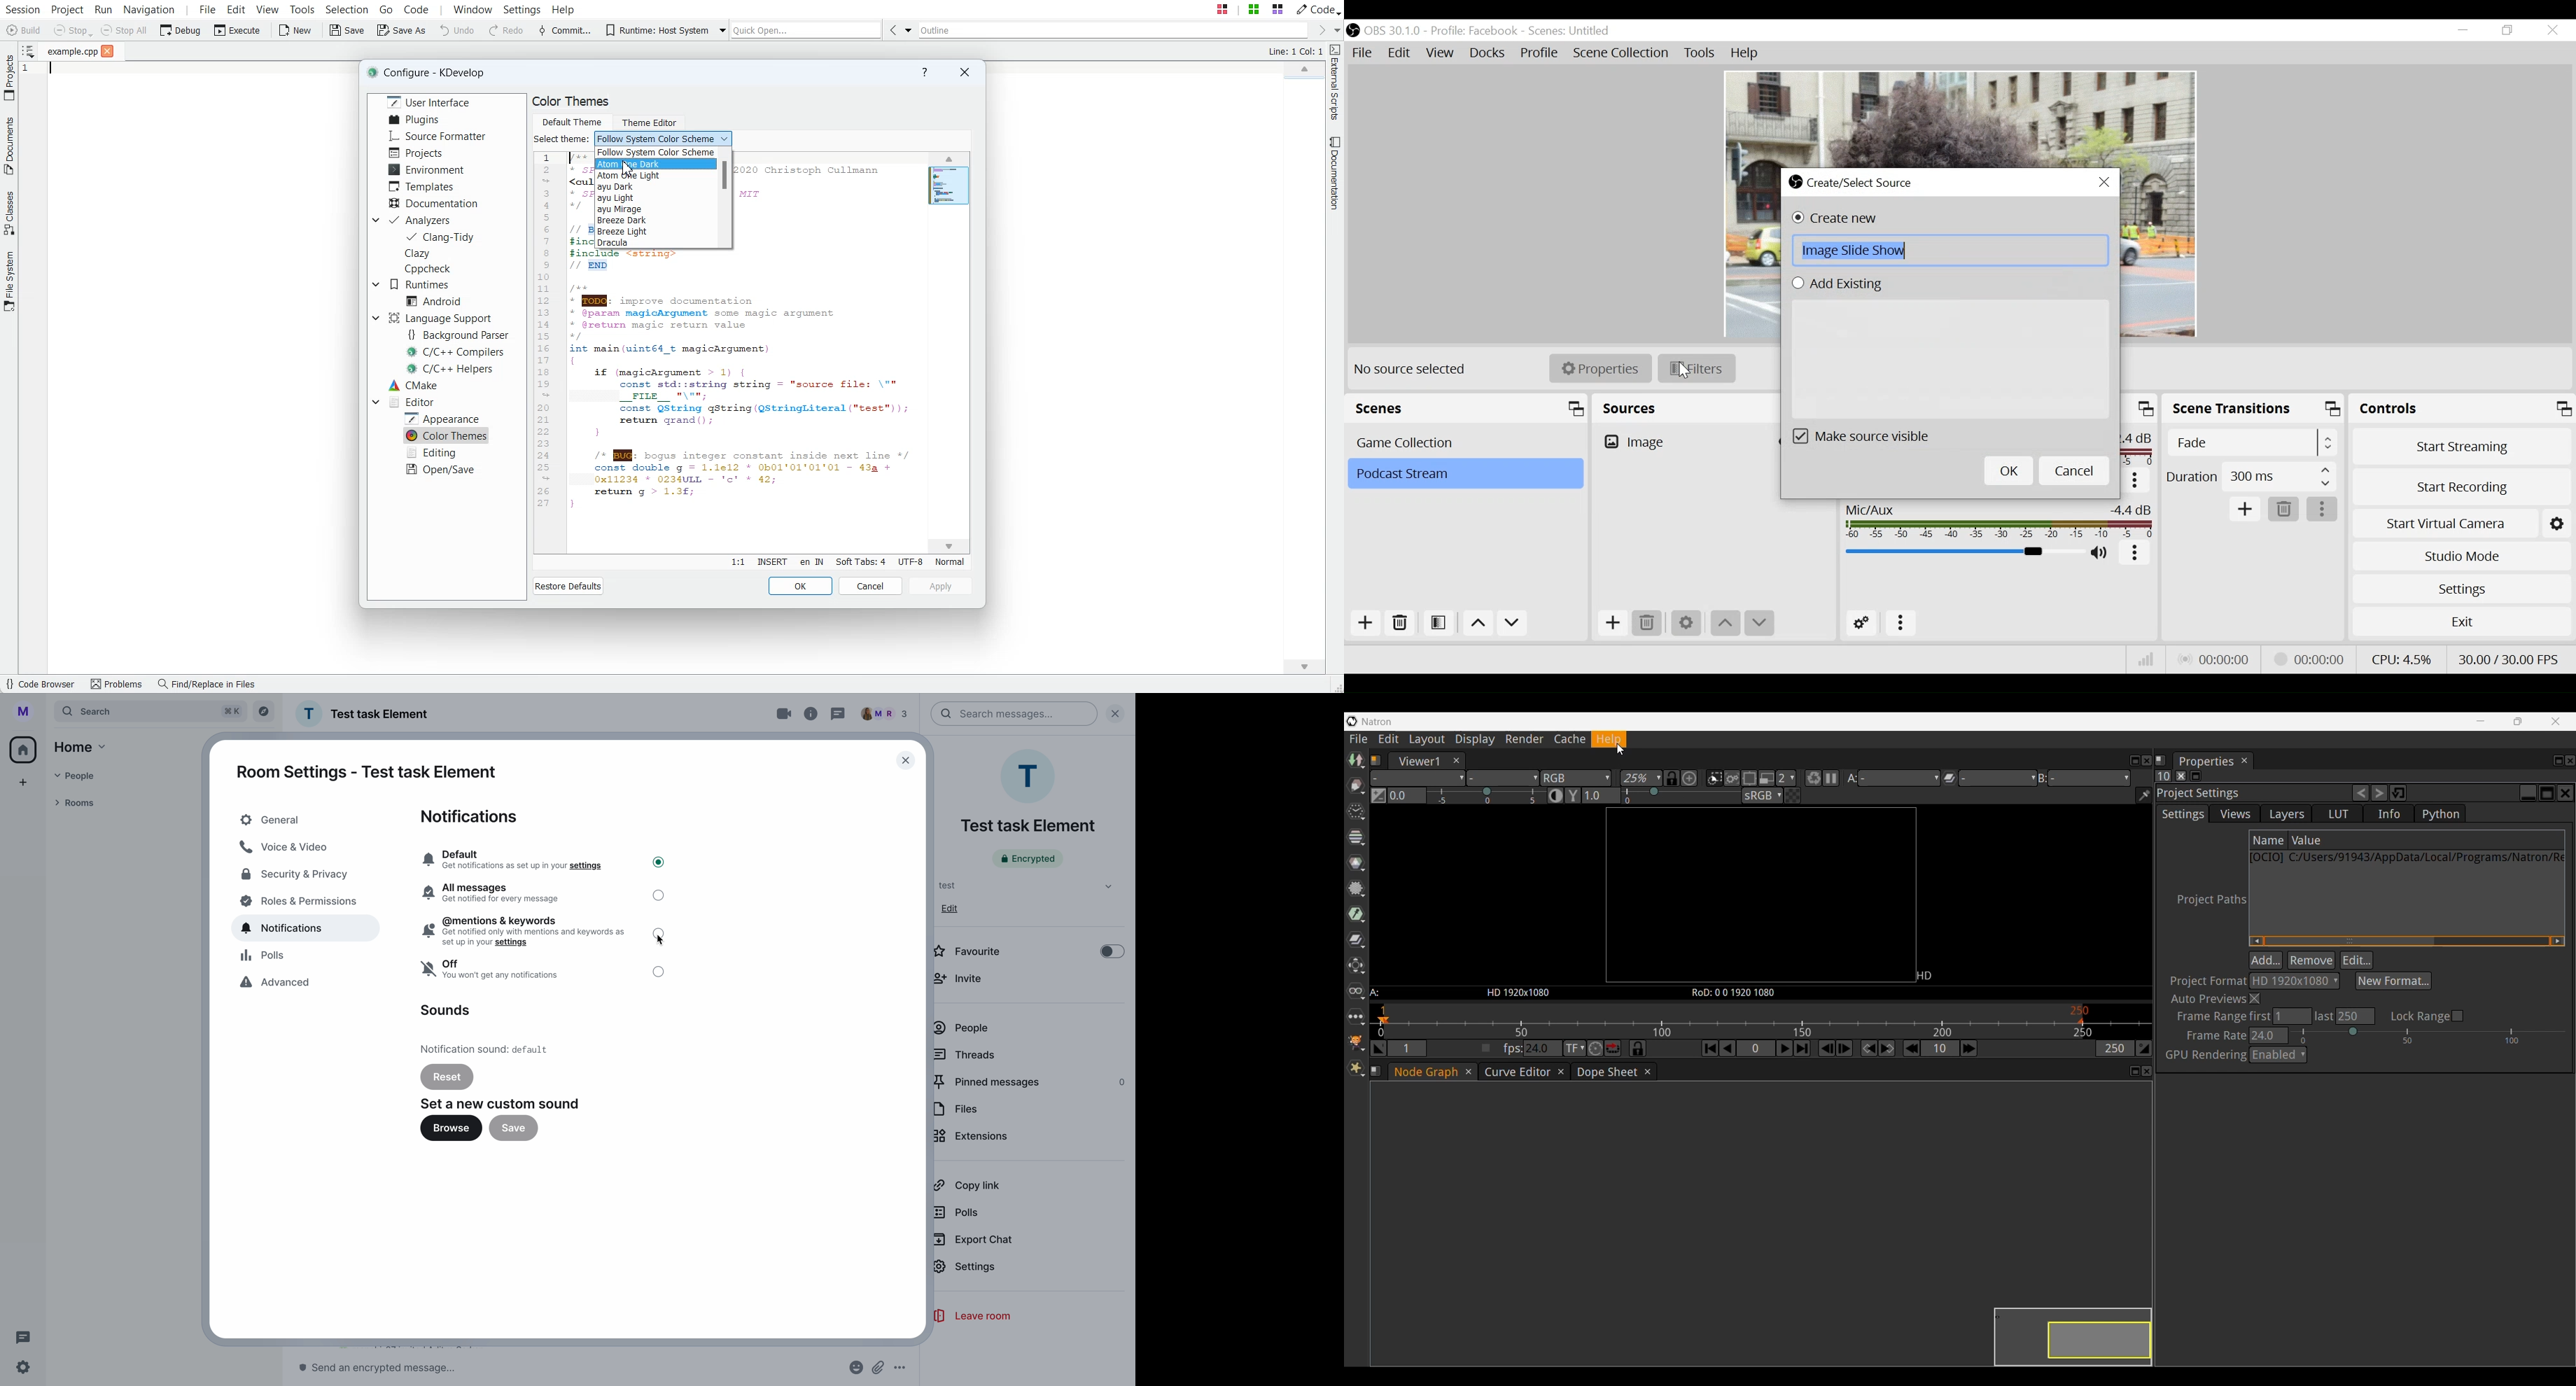  Describe the element at coordinates (1364, 623) in the screenshot. I see `Add` at that location.